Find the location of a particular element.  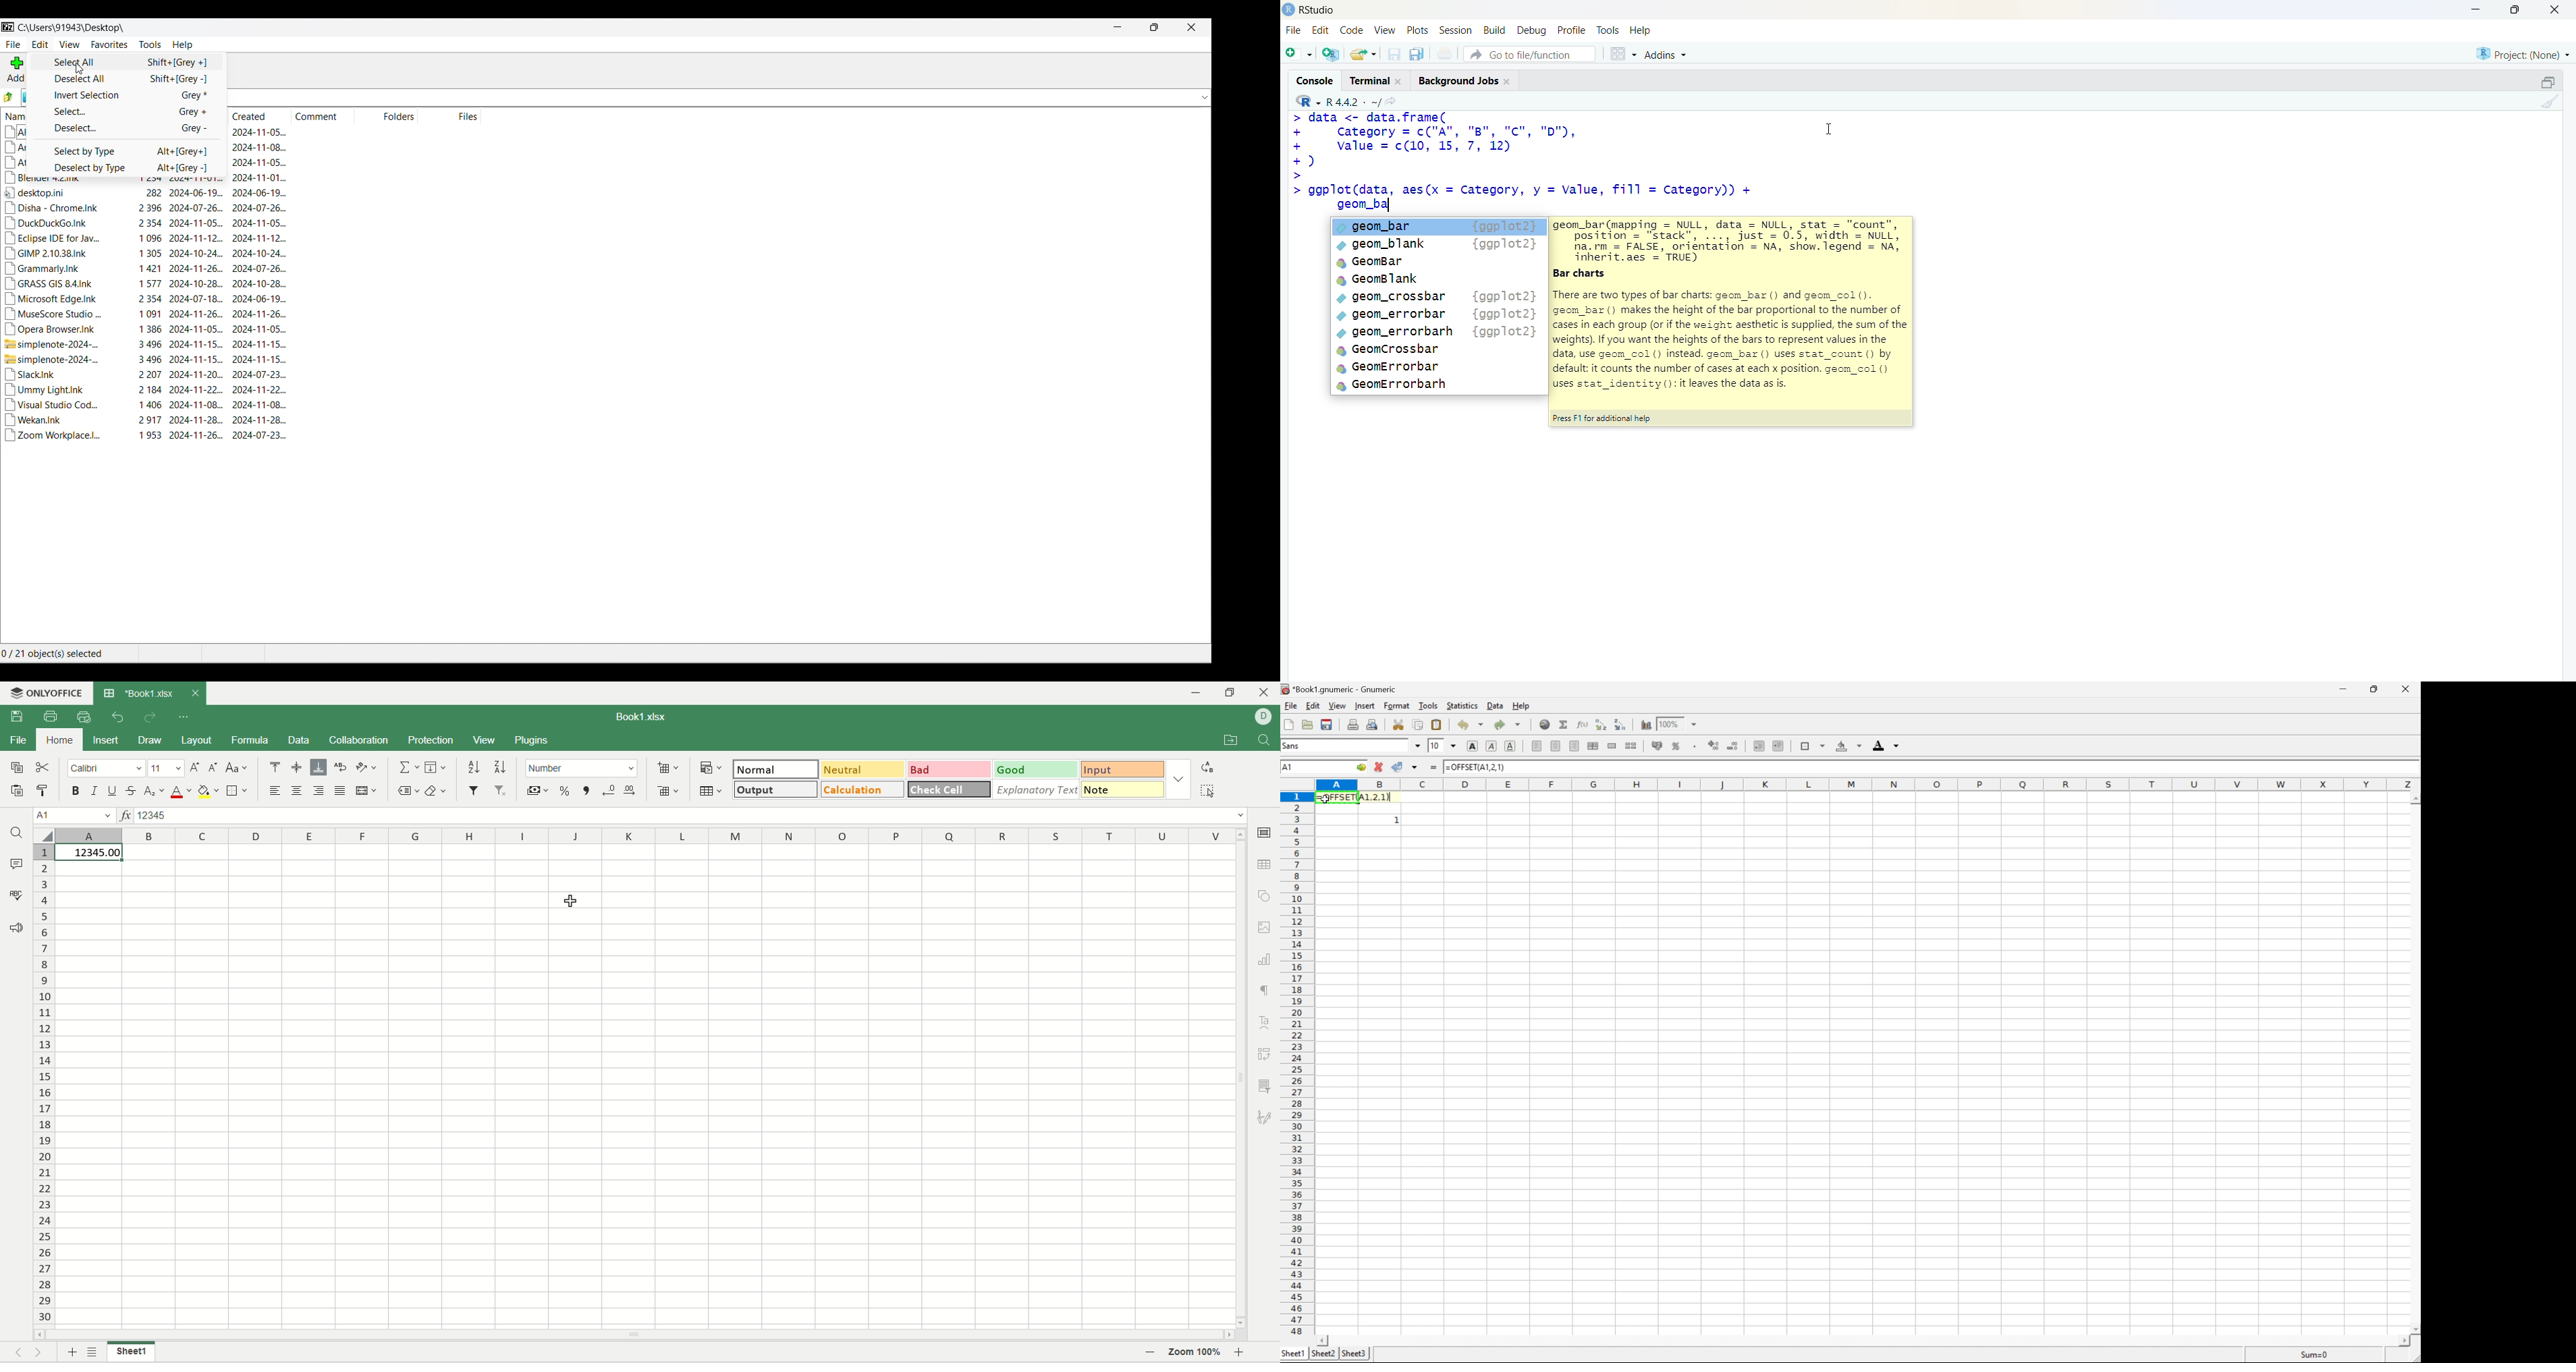

explanatory text is located at coordinates (1034, 788).